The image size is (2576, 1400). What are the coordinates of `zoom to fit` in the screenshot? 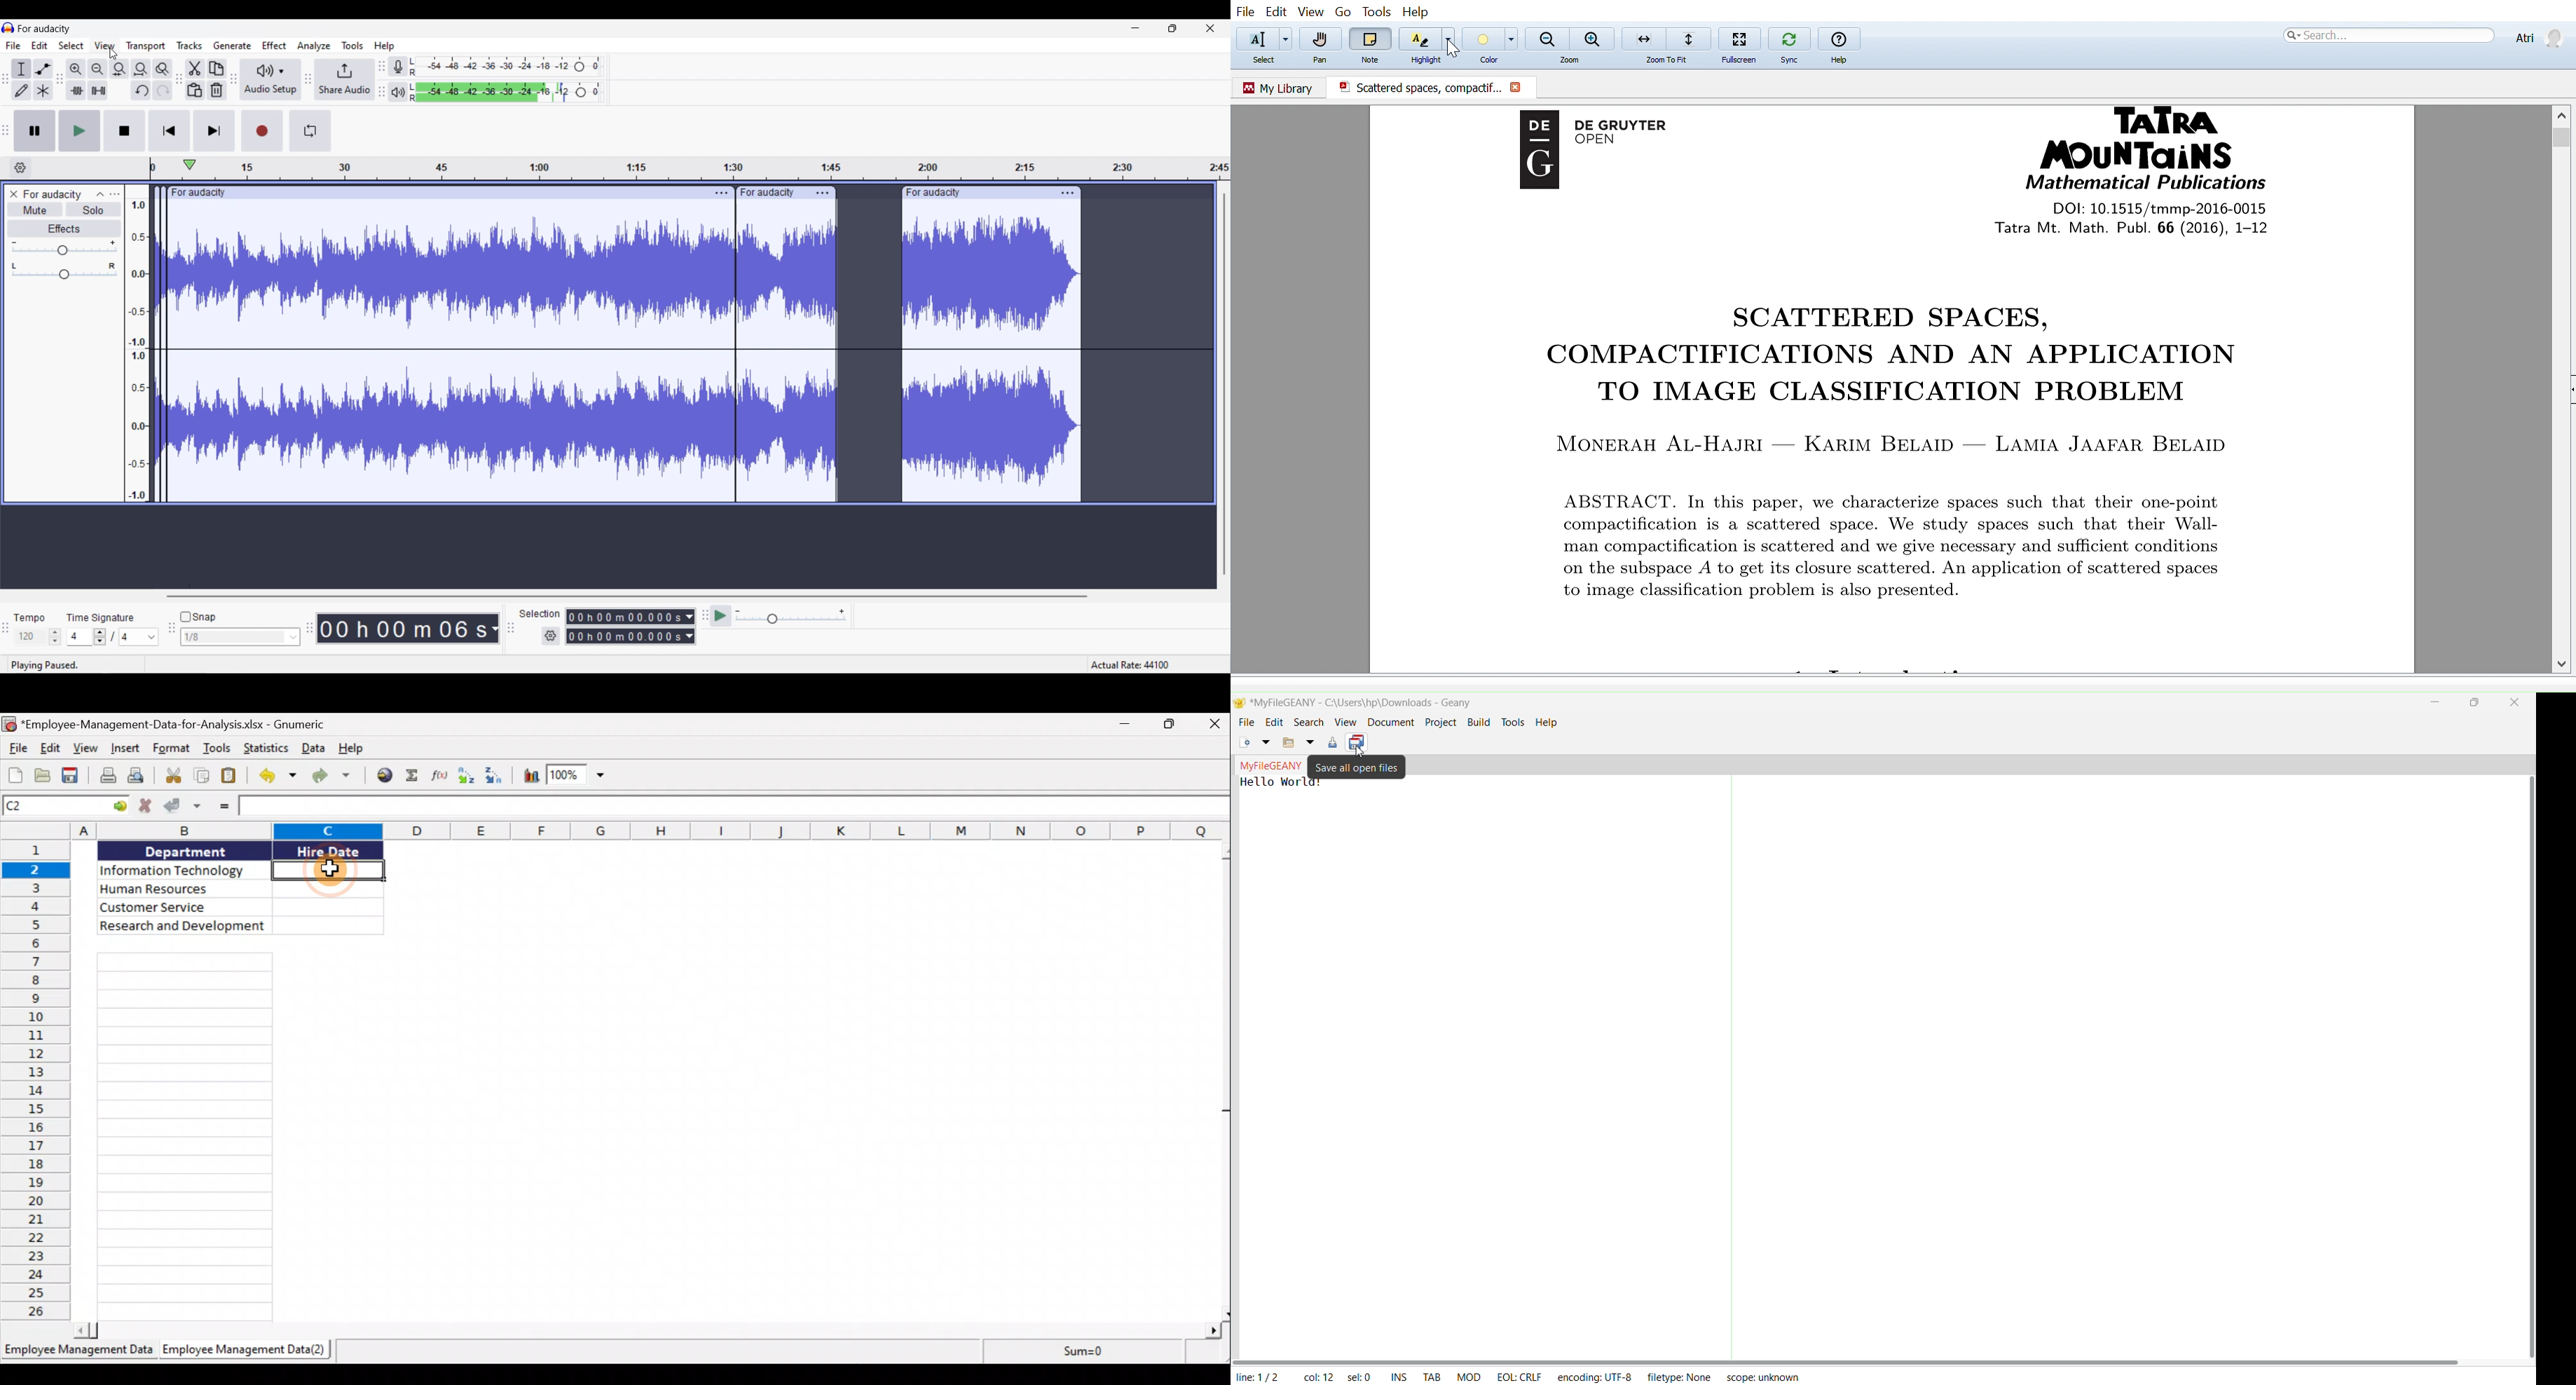 It's located at (1671, 60).